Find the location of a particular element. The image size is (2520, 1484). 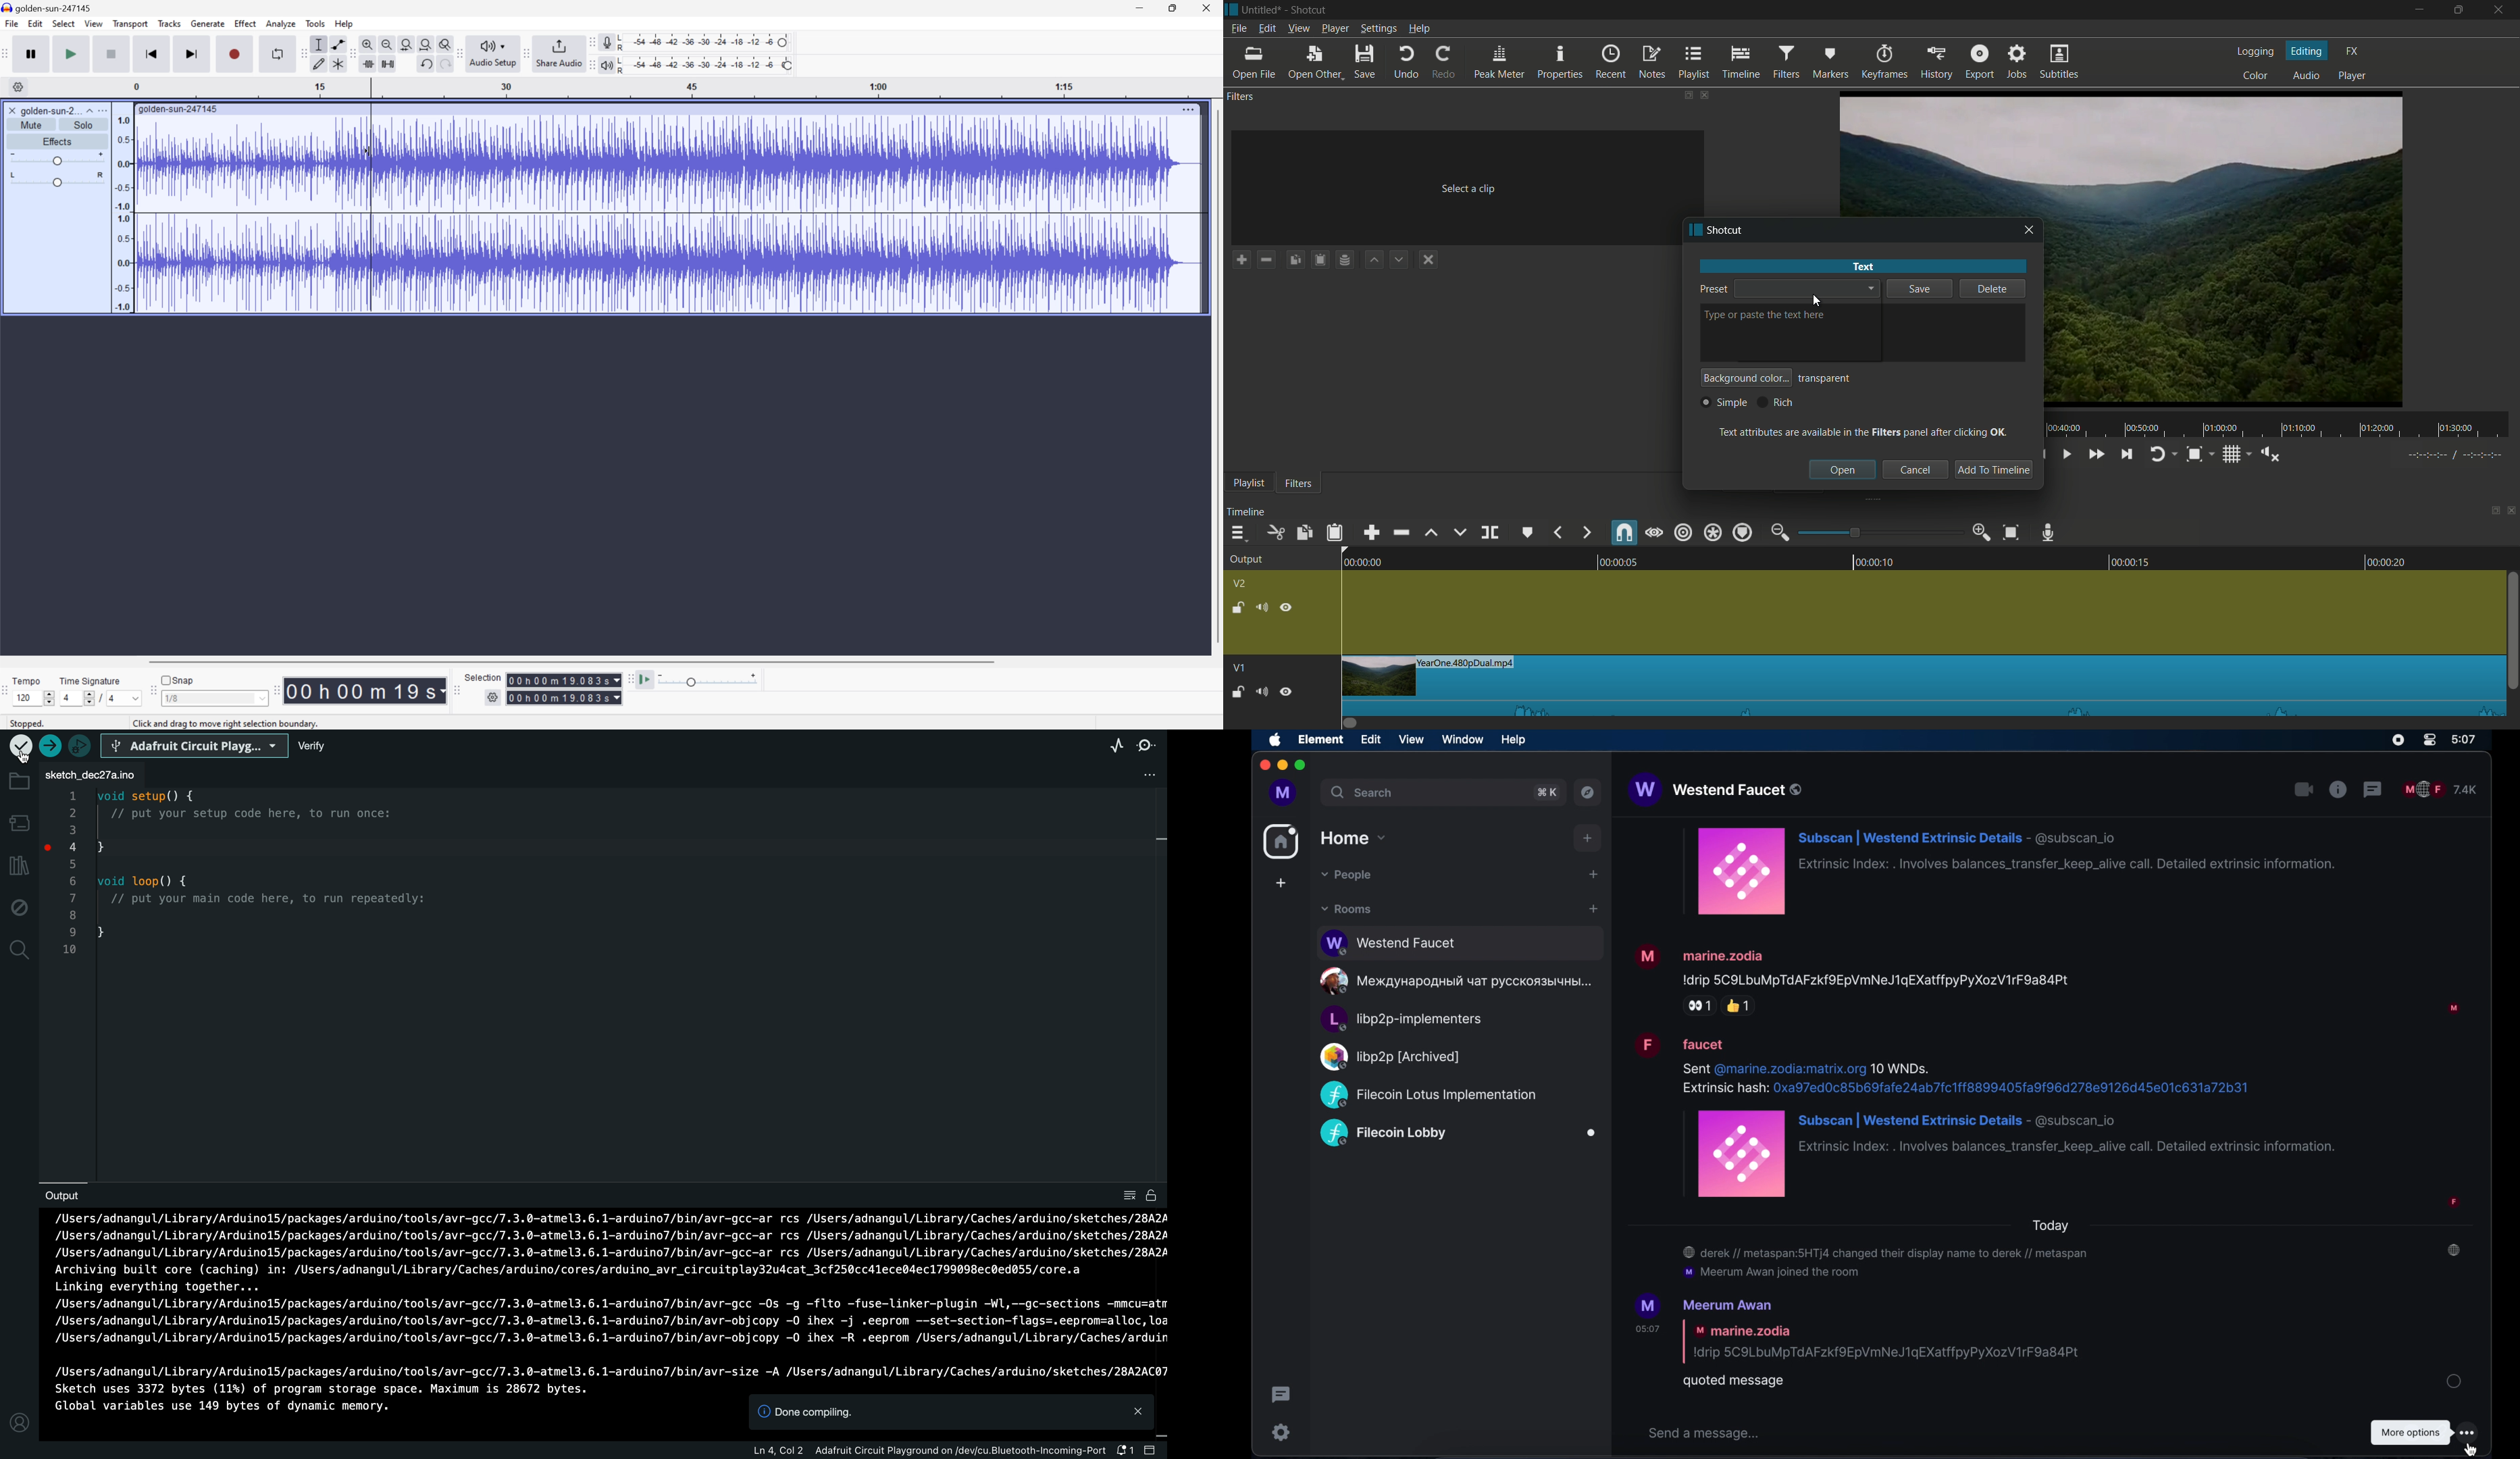

properties is located at coordinates (1562, 63).